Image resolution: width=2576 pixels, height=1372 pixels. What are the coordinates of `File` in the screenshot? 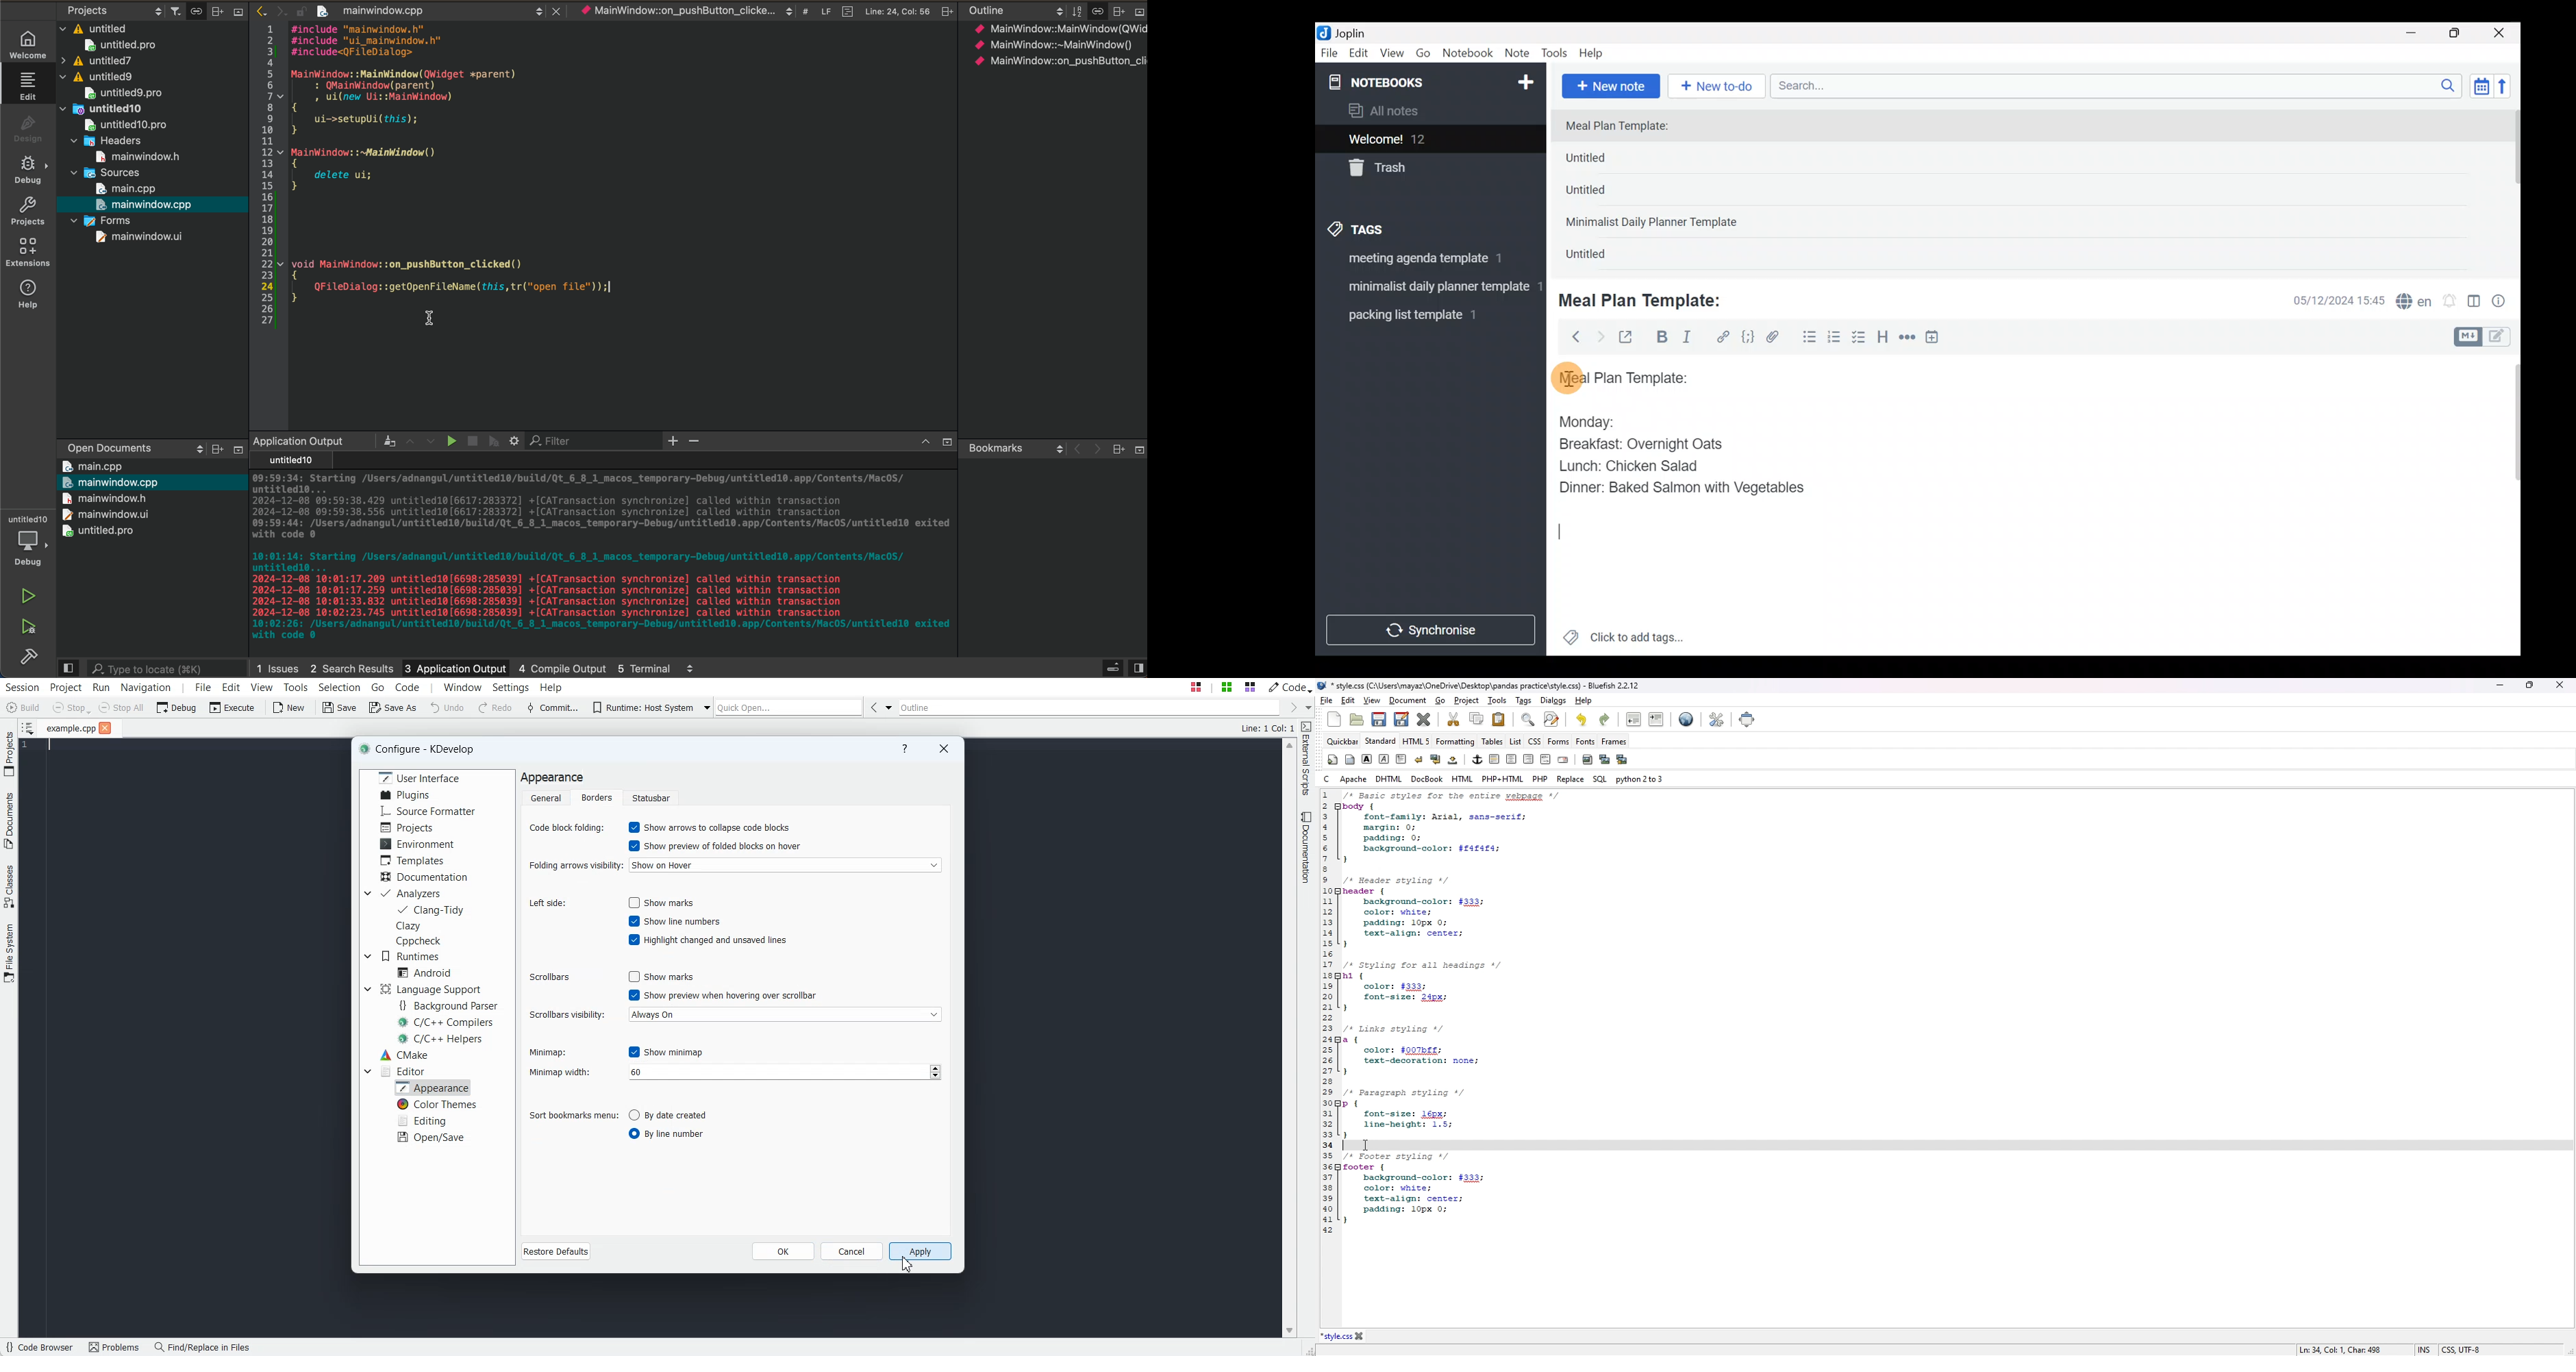 It's located at (1330, 53).